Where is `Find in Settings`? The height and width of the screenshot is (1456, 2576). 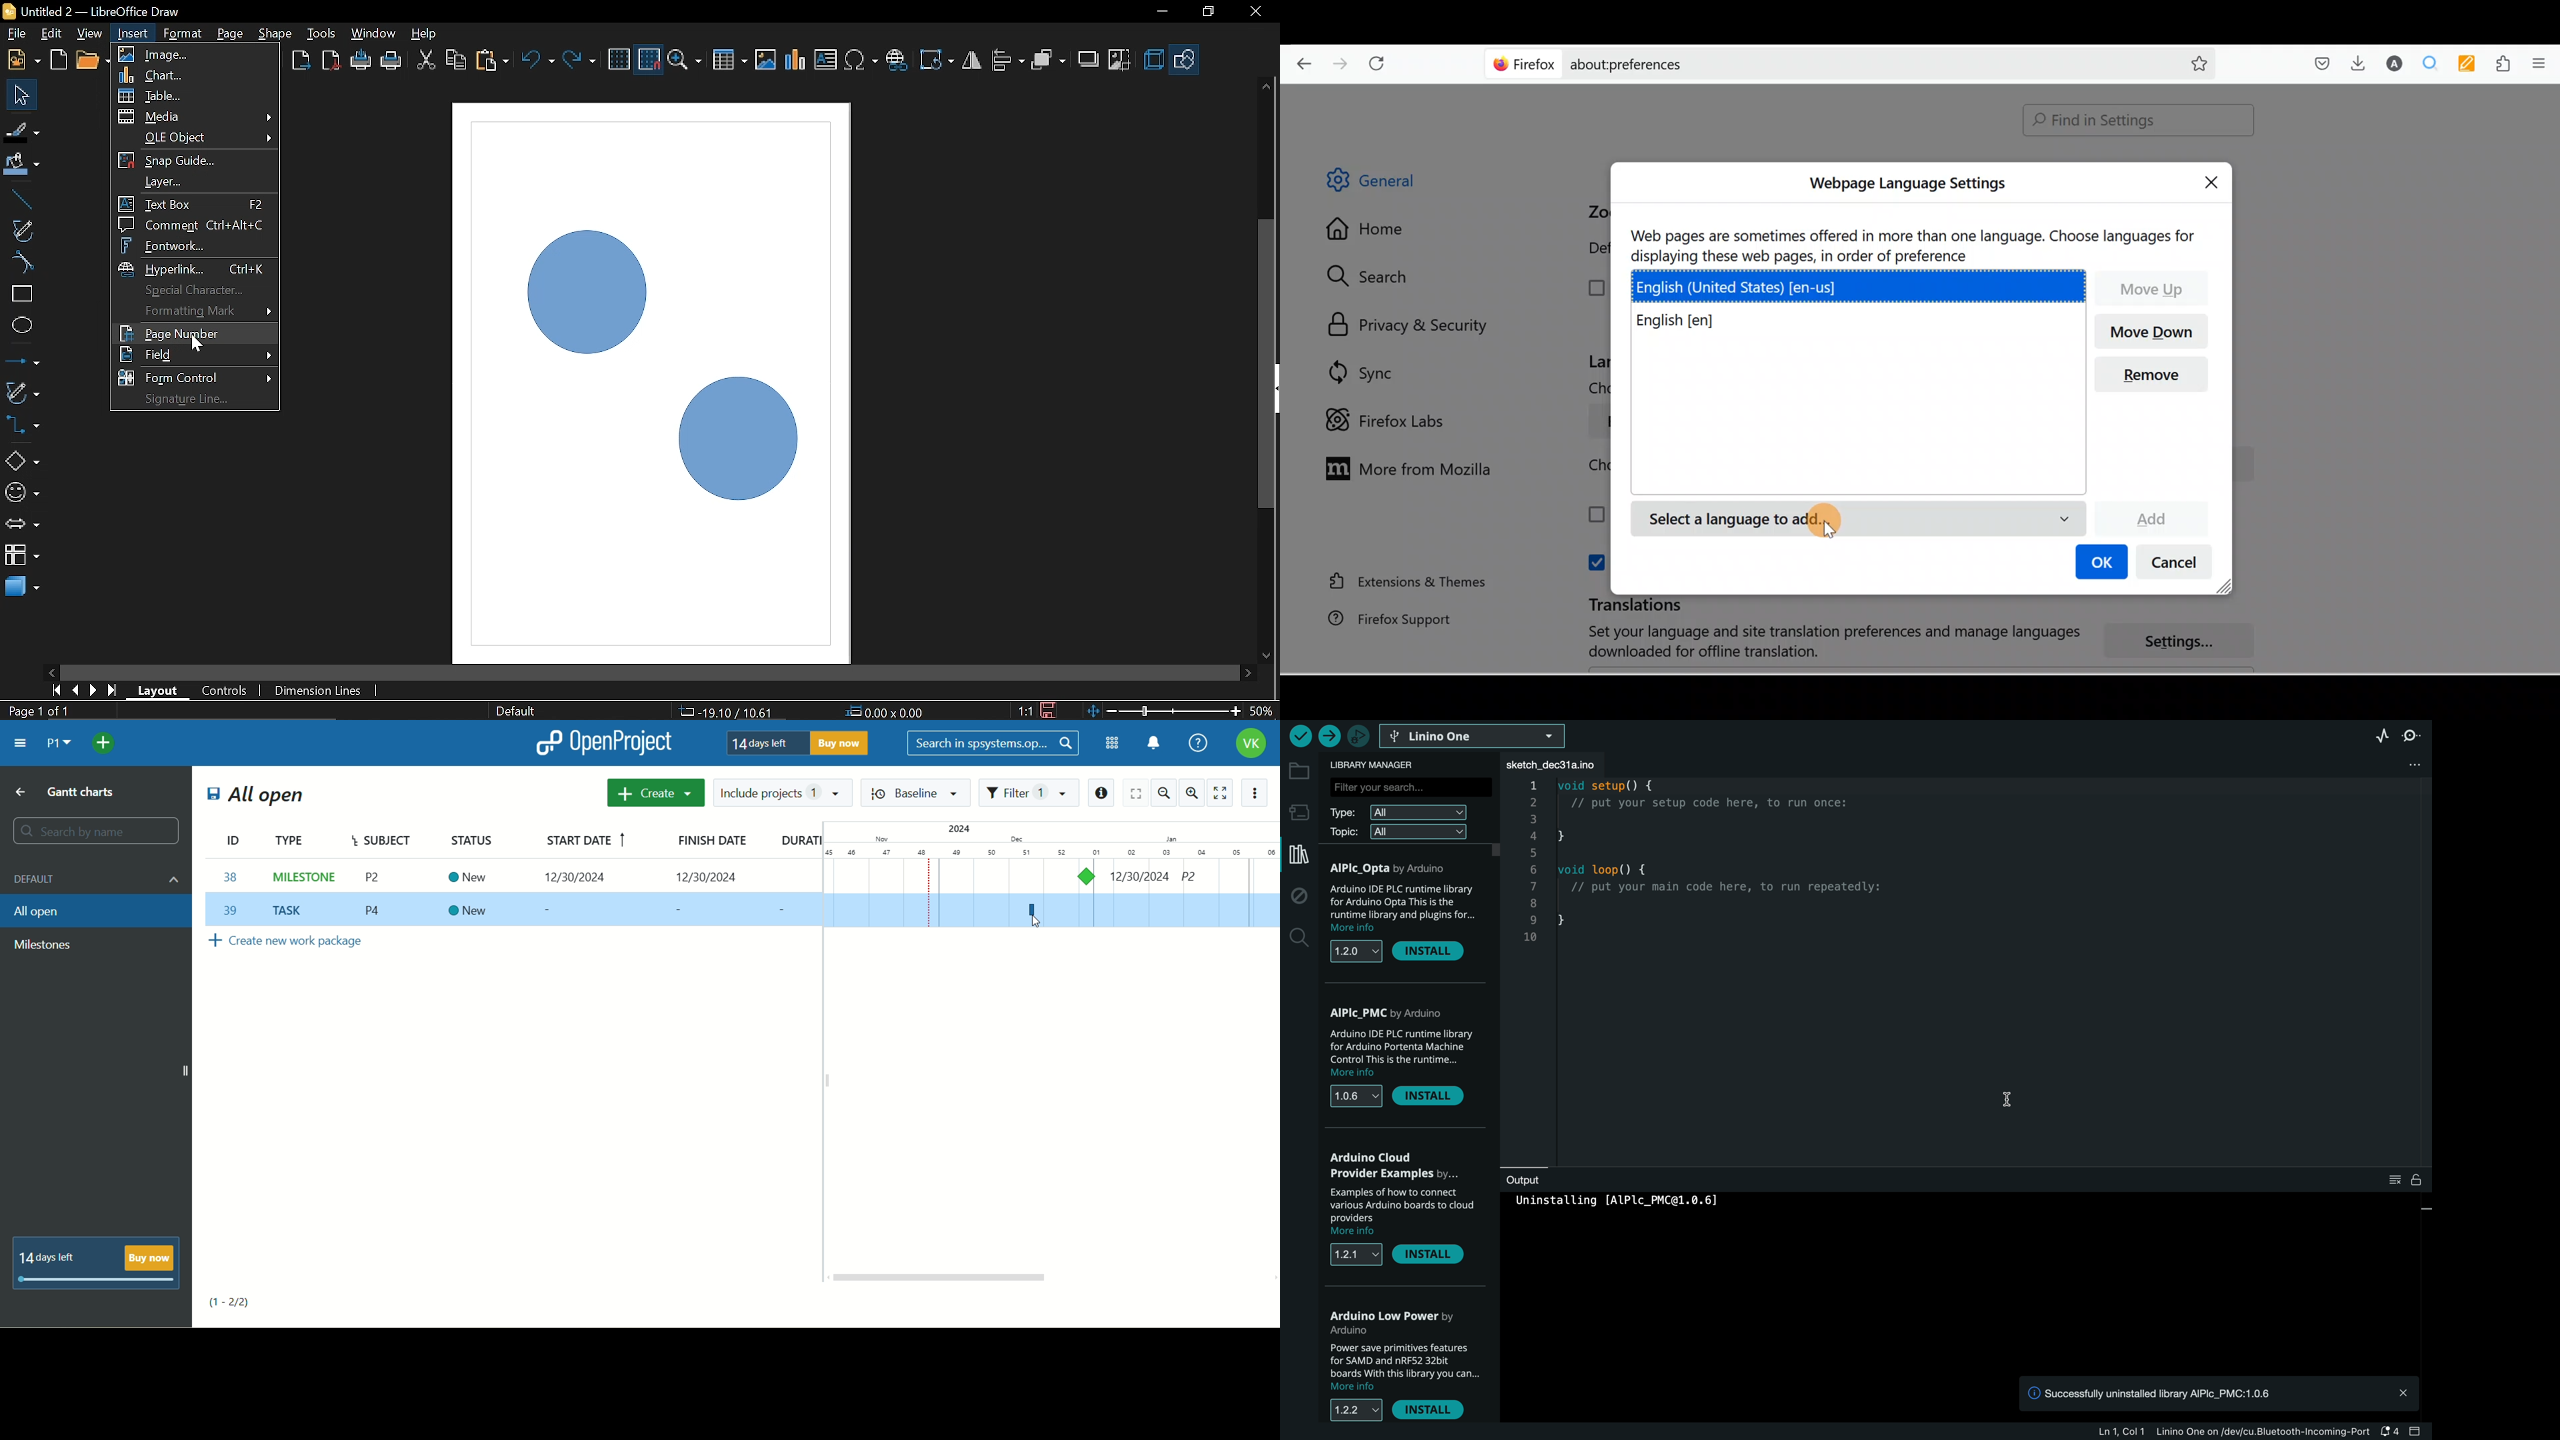
Find in Settings is located at coordinates (2139, 120).